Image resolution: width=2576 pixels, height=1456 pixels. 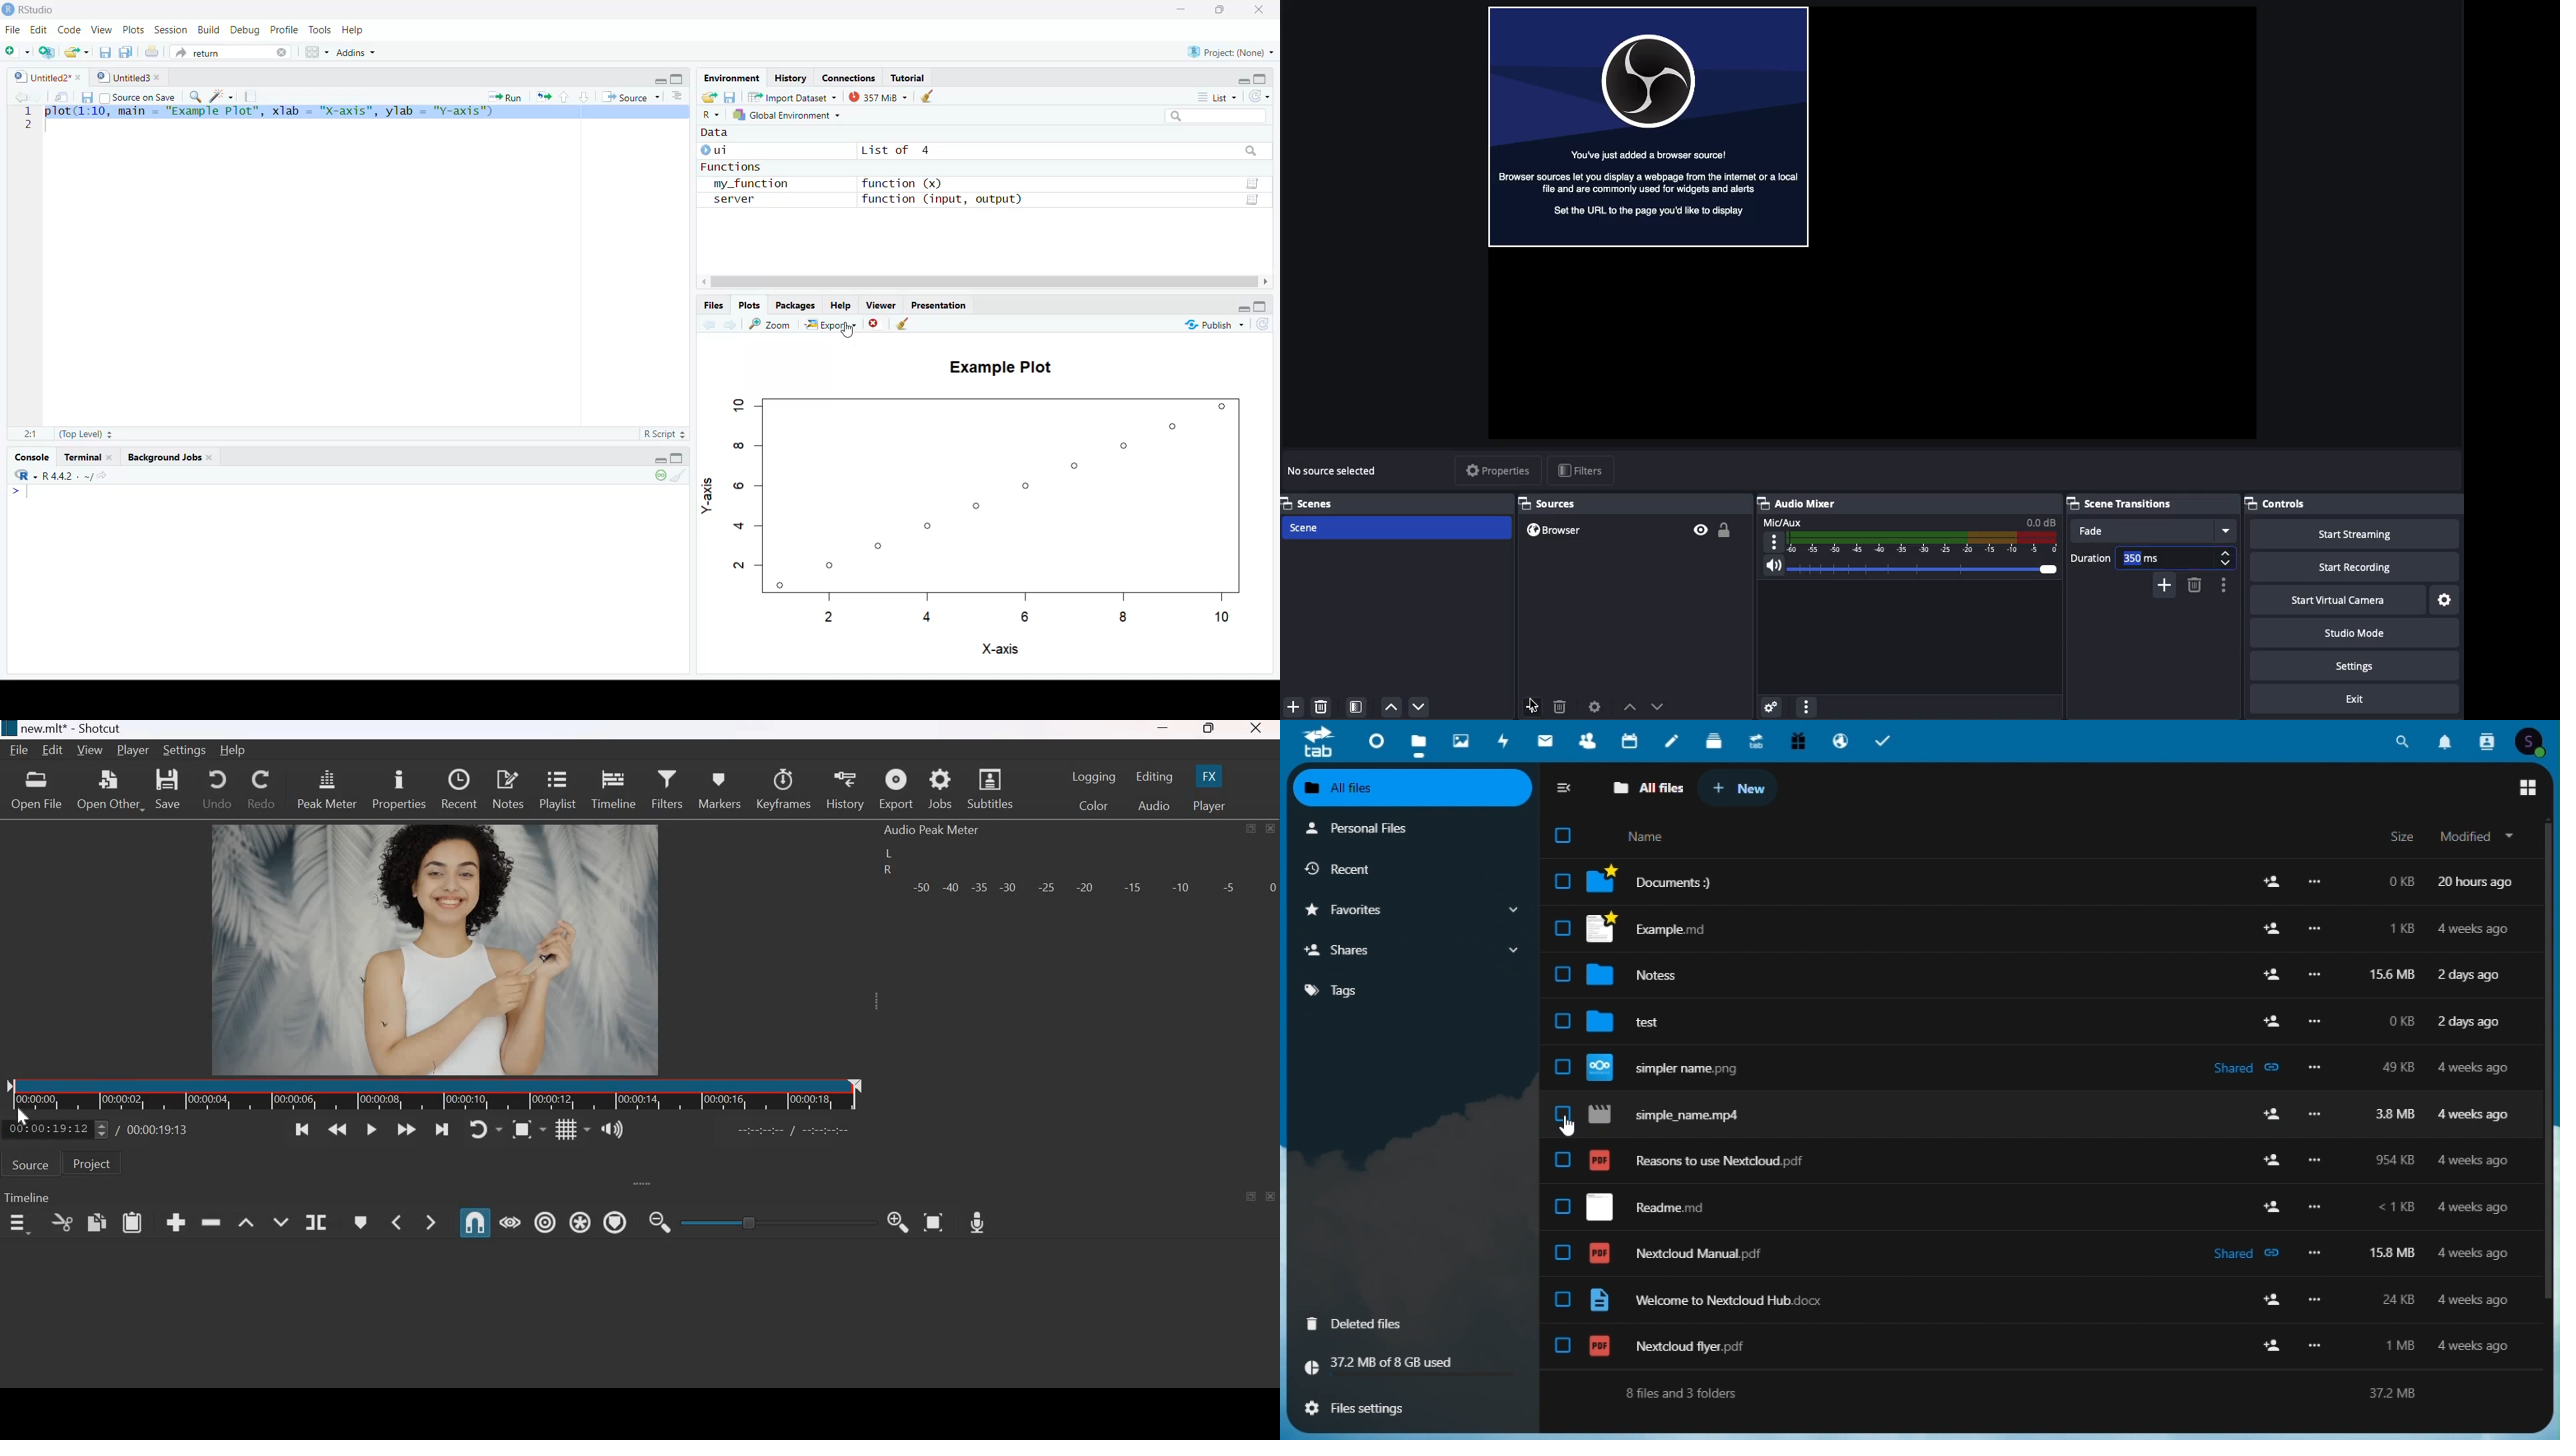 I want to click on Plot, so click(x=988, y=508).